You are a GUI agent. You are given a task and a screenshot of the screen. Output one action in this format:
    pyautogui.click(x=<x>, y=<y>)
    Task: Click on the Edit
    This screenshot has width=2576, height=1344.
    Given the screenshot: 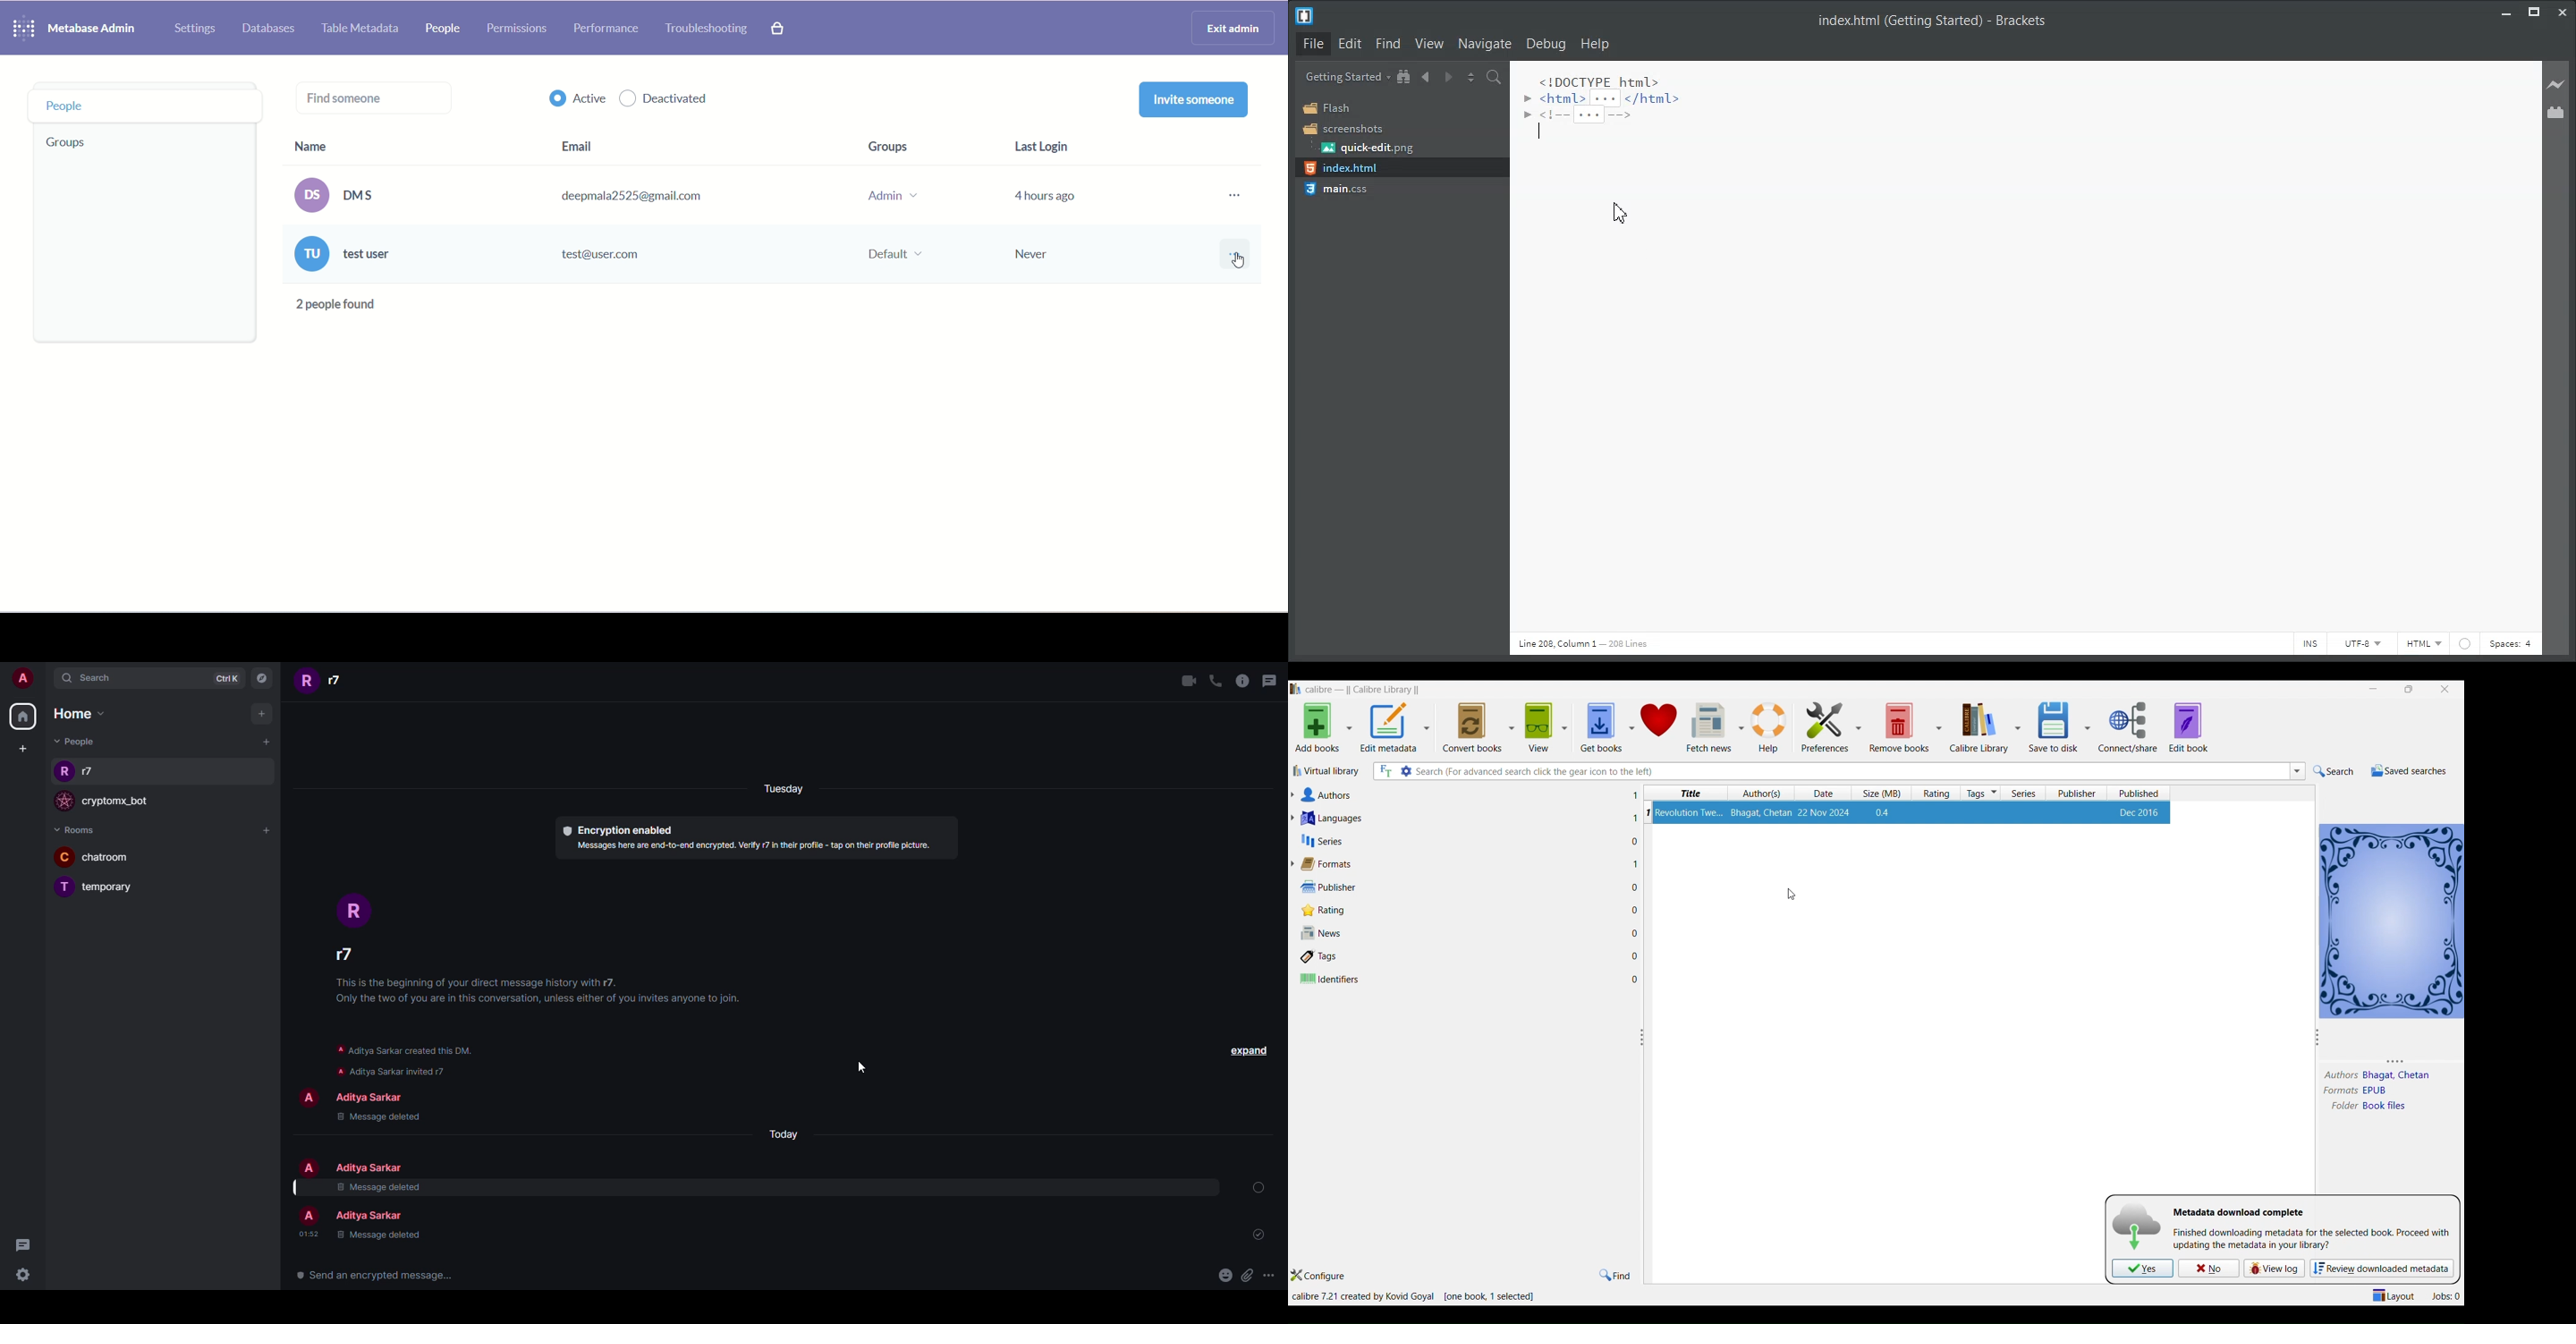 What is the action you would take?
    pyautogui.click(x=1351, y=43)
    